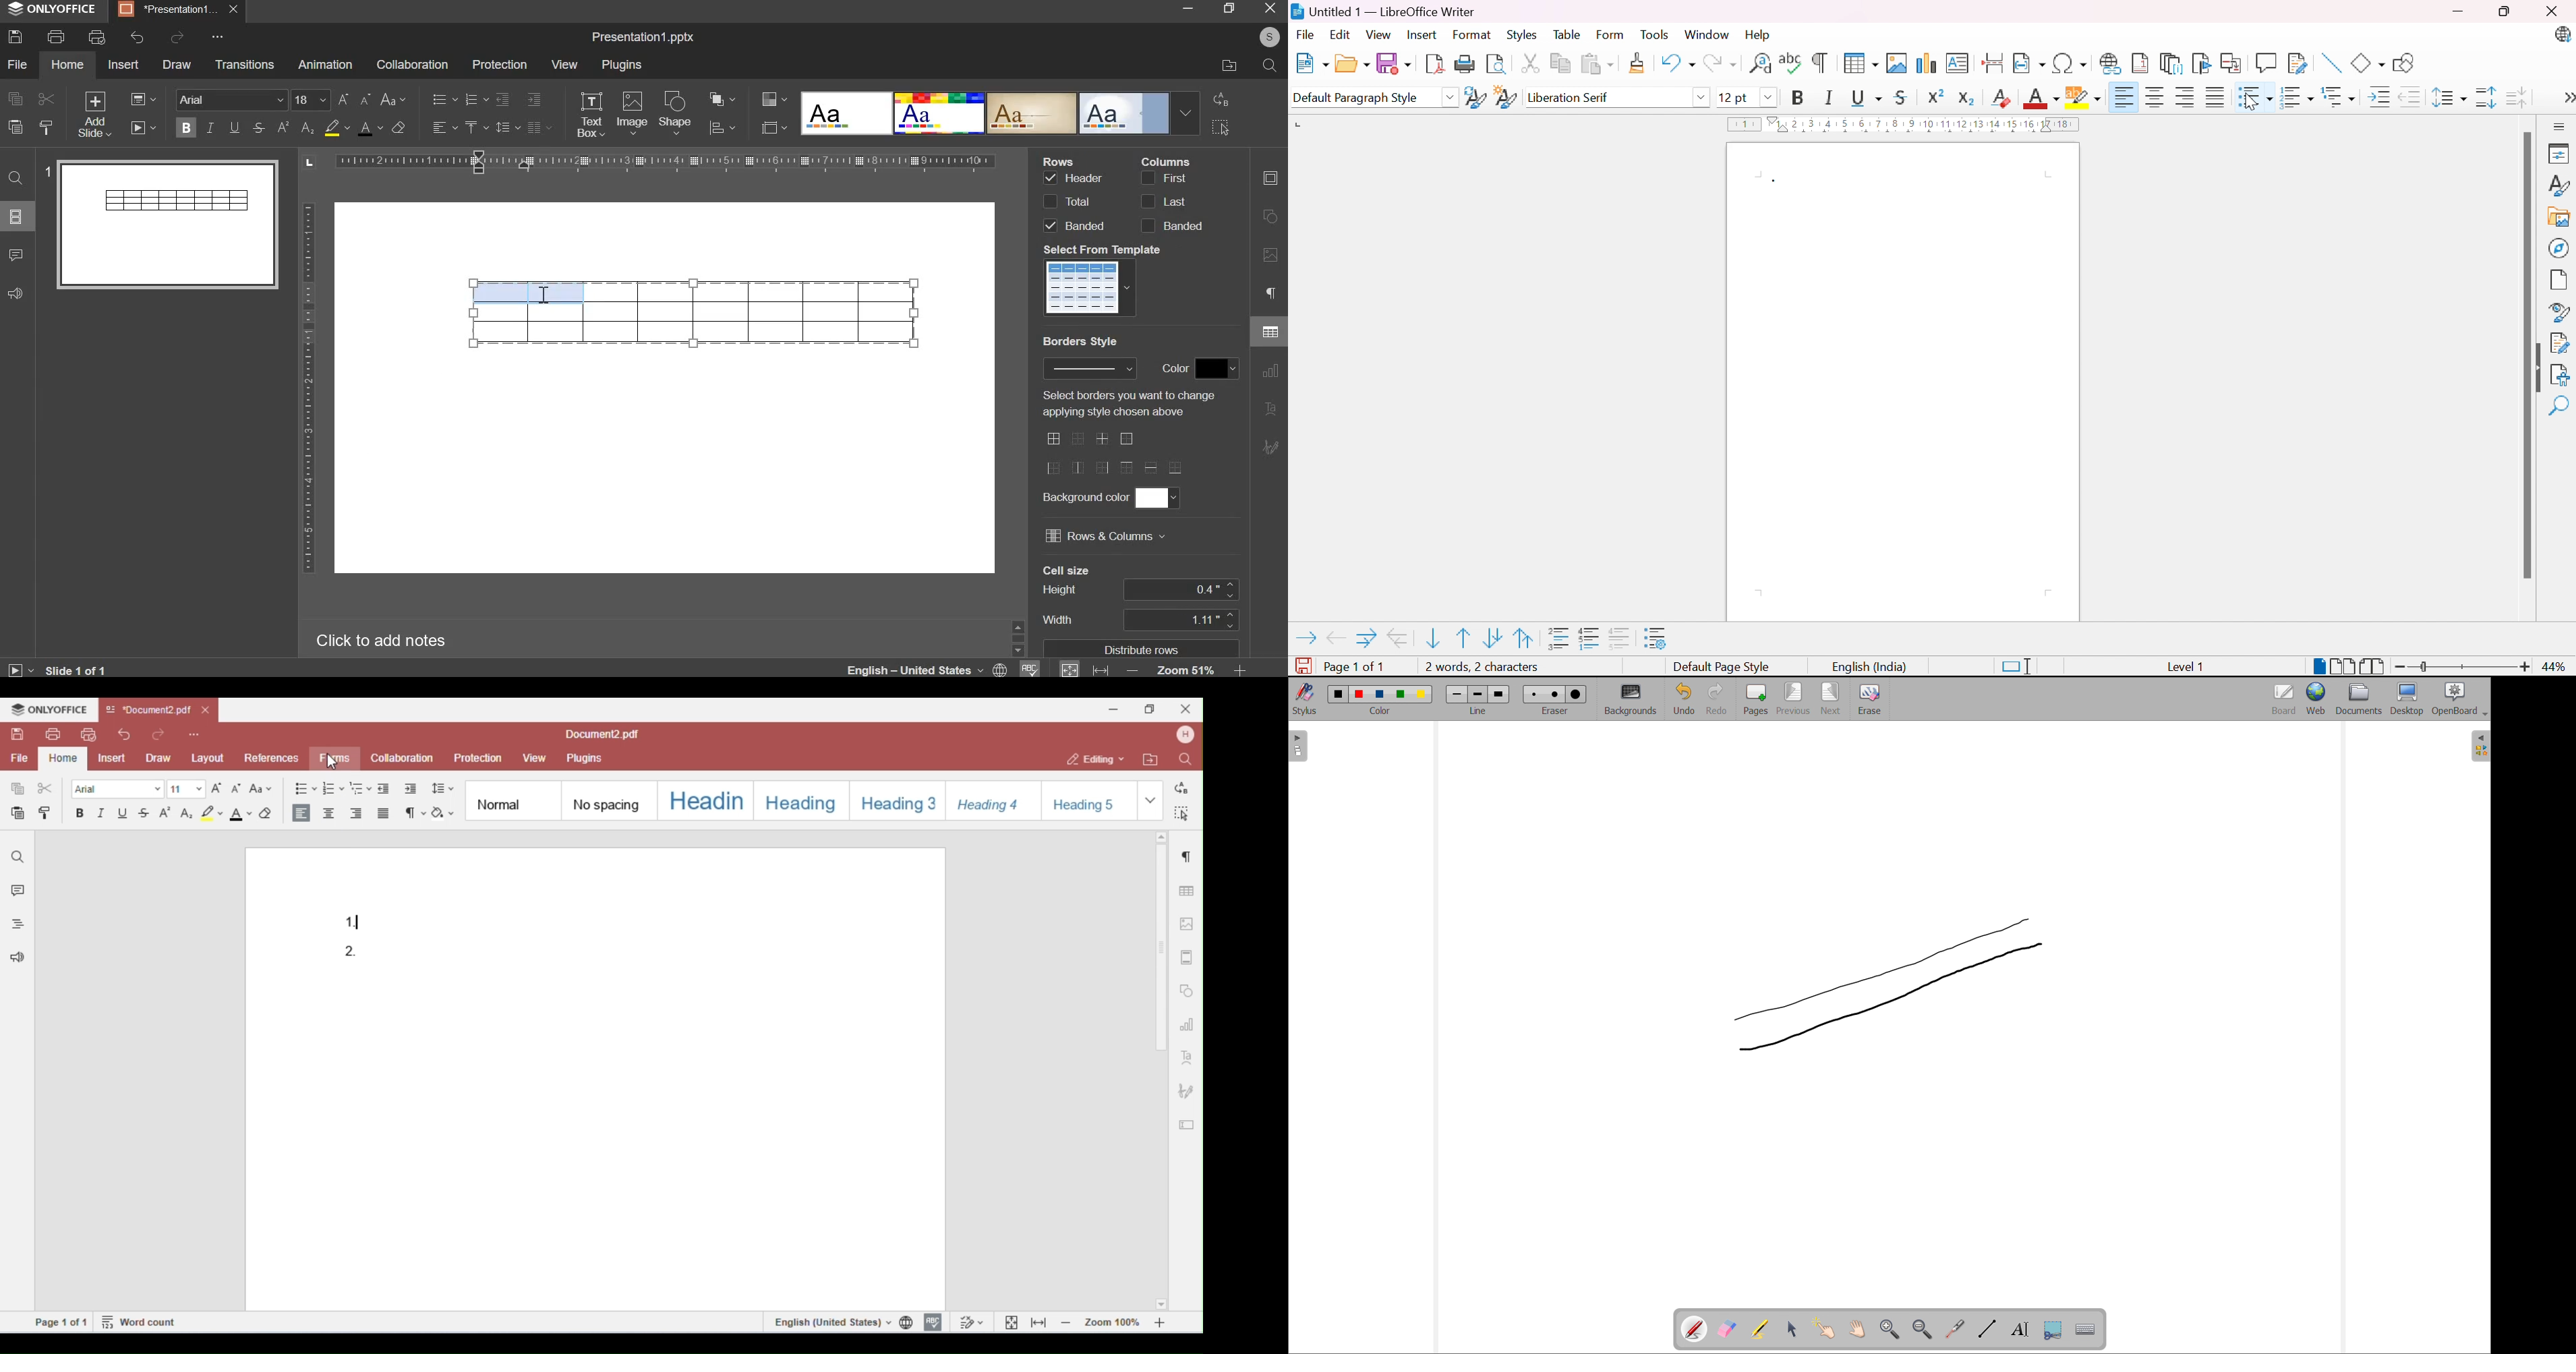 This screenshot has width=2576, height=1372. What do you see at coordinates (1337, 668) in the screenshot?
I see `Page 1 of 1` at bounding box center [1337, 668].